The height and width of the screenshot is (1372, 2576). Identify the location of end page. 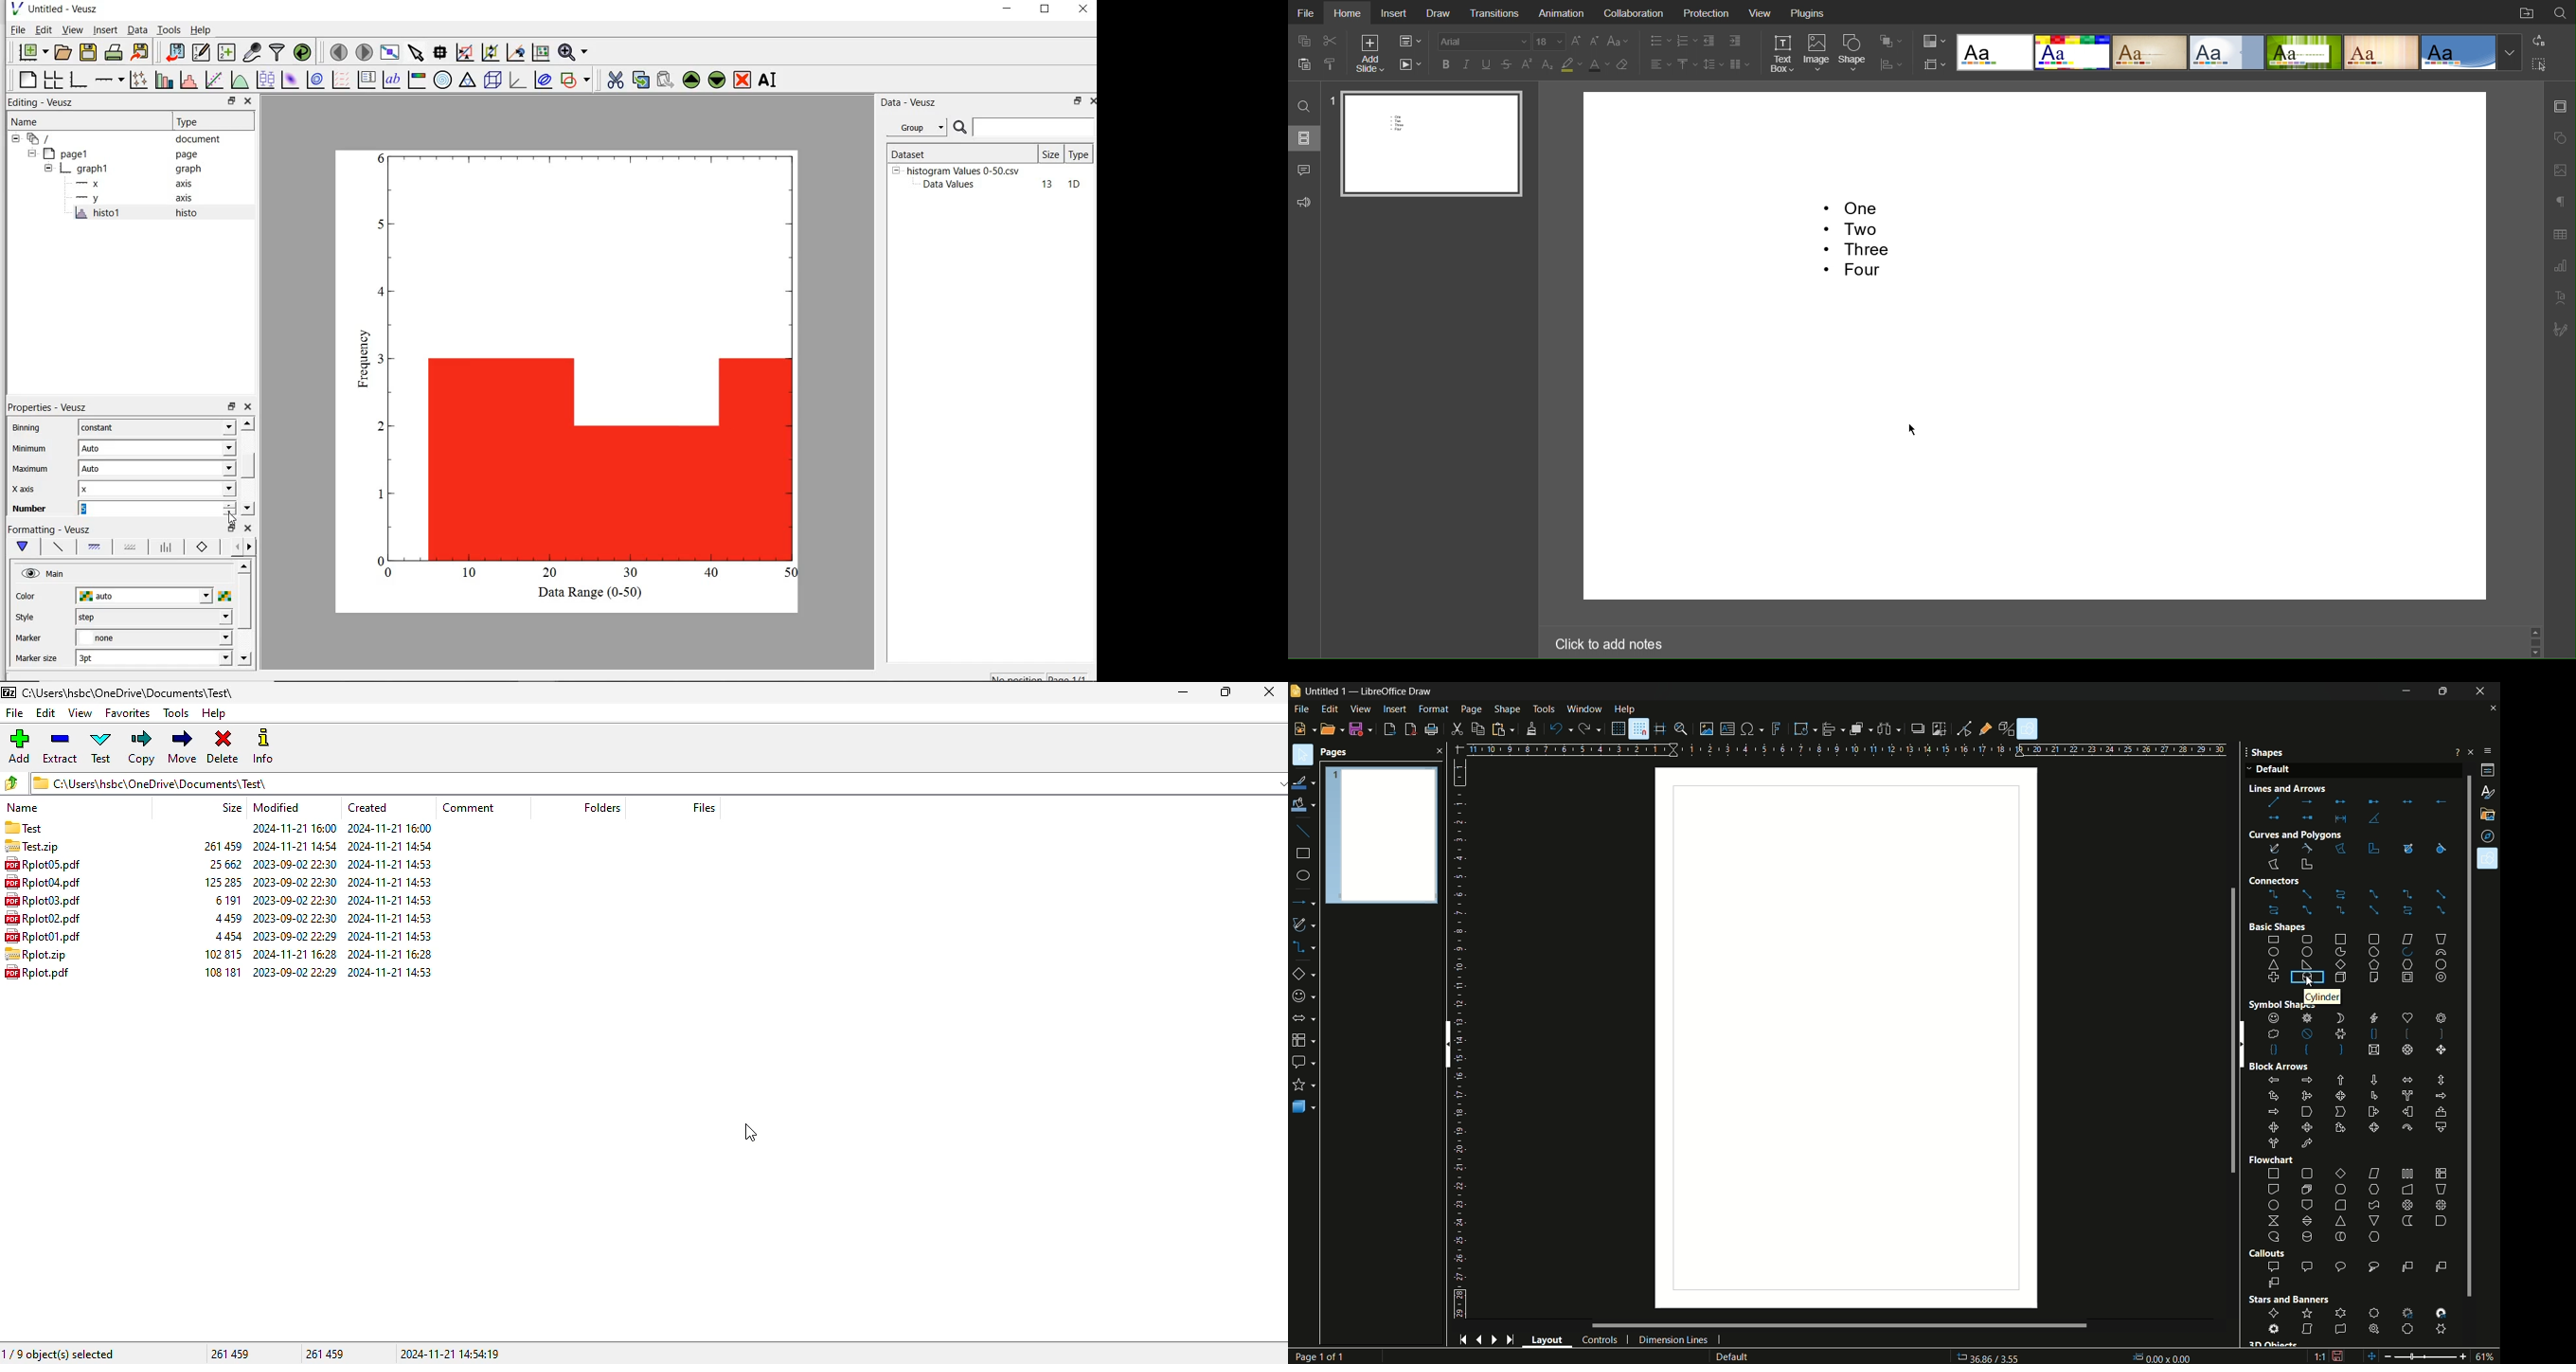
(1510, 1341).